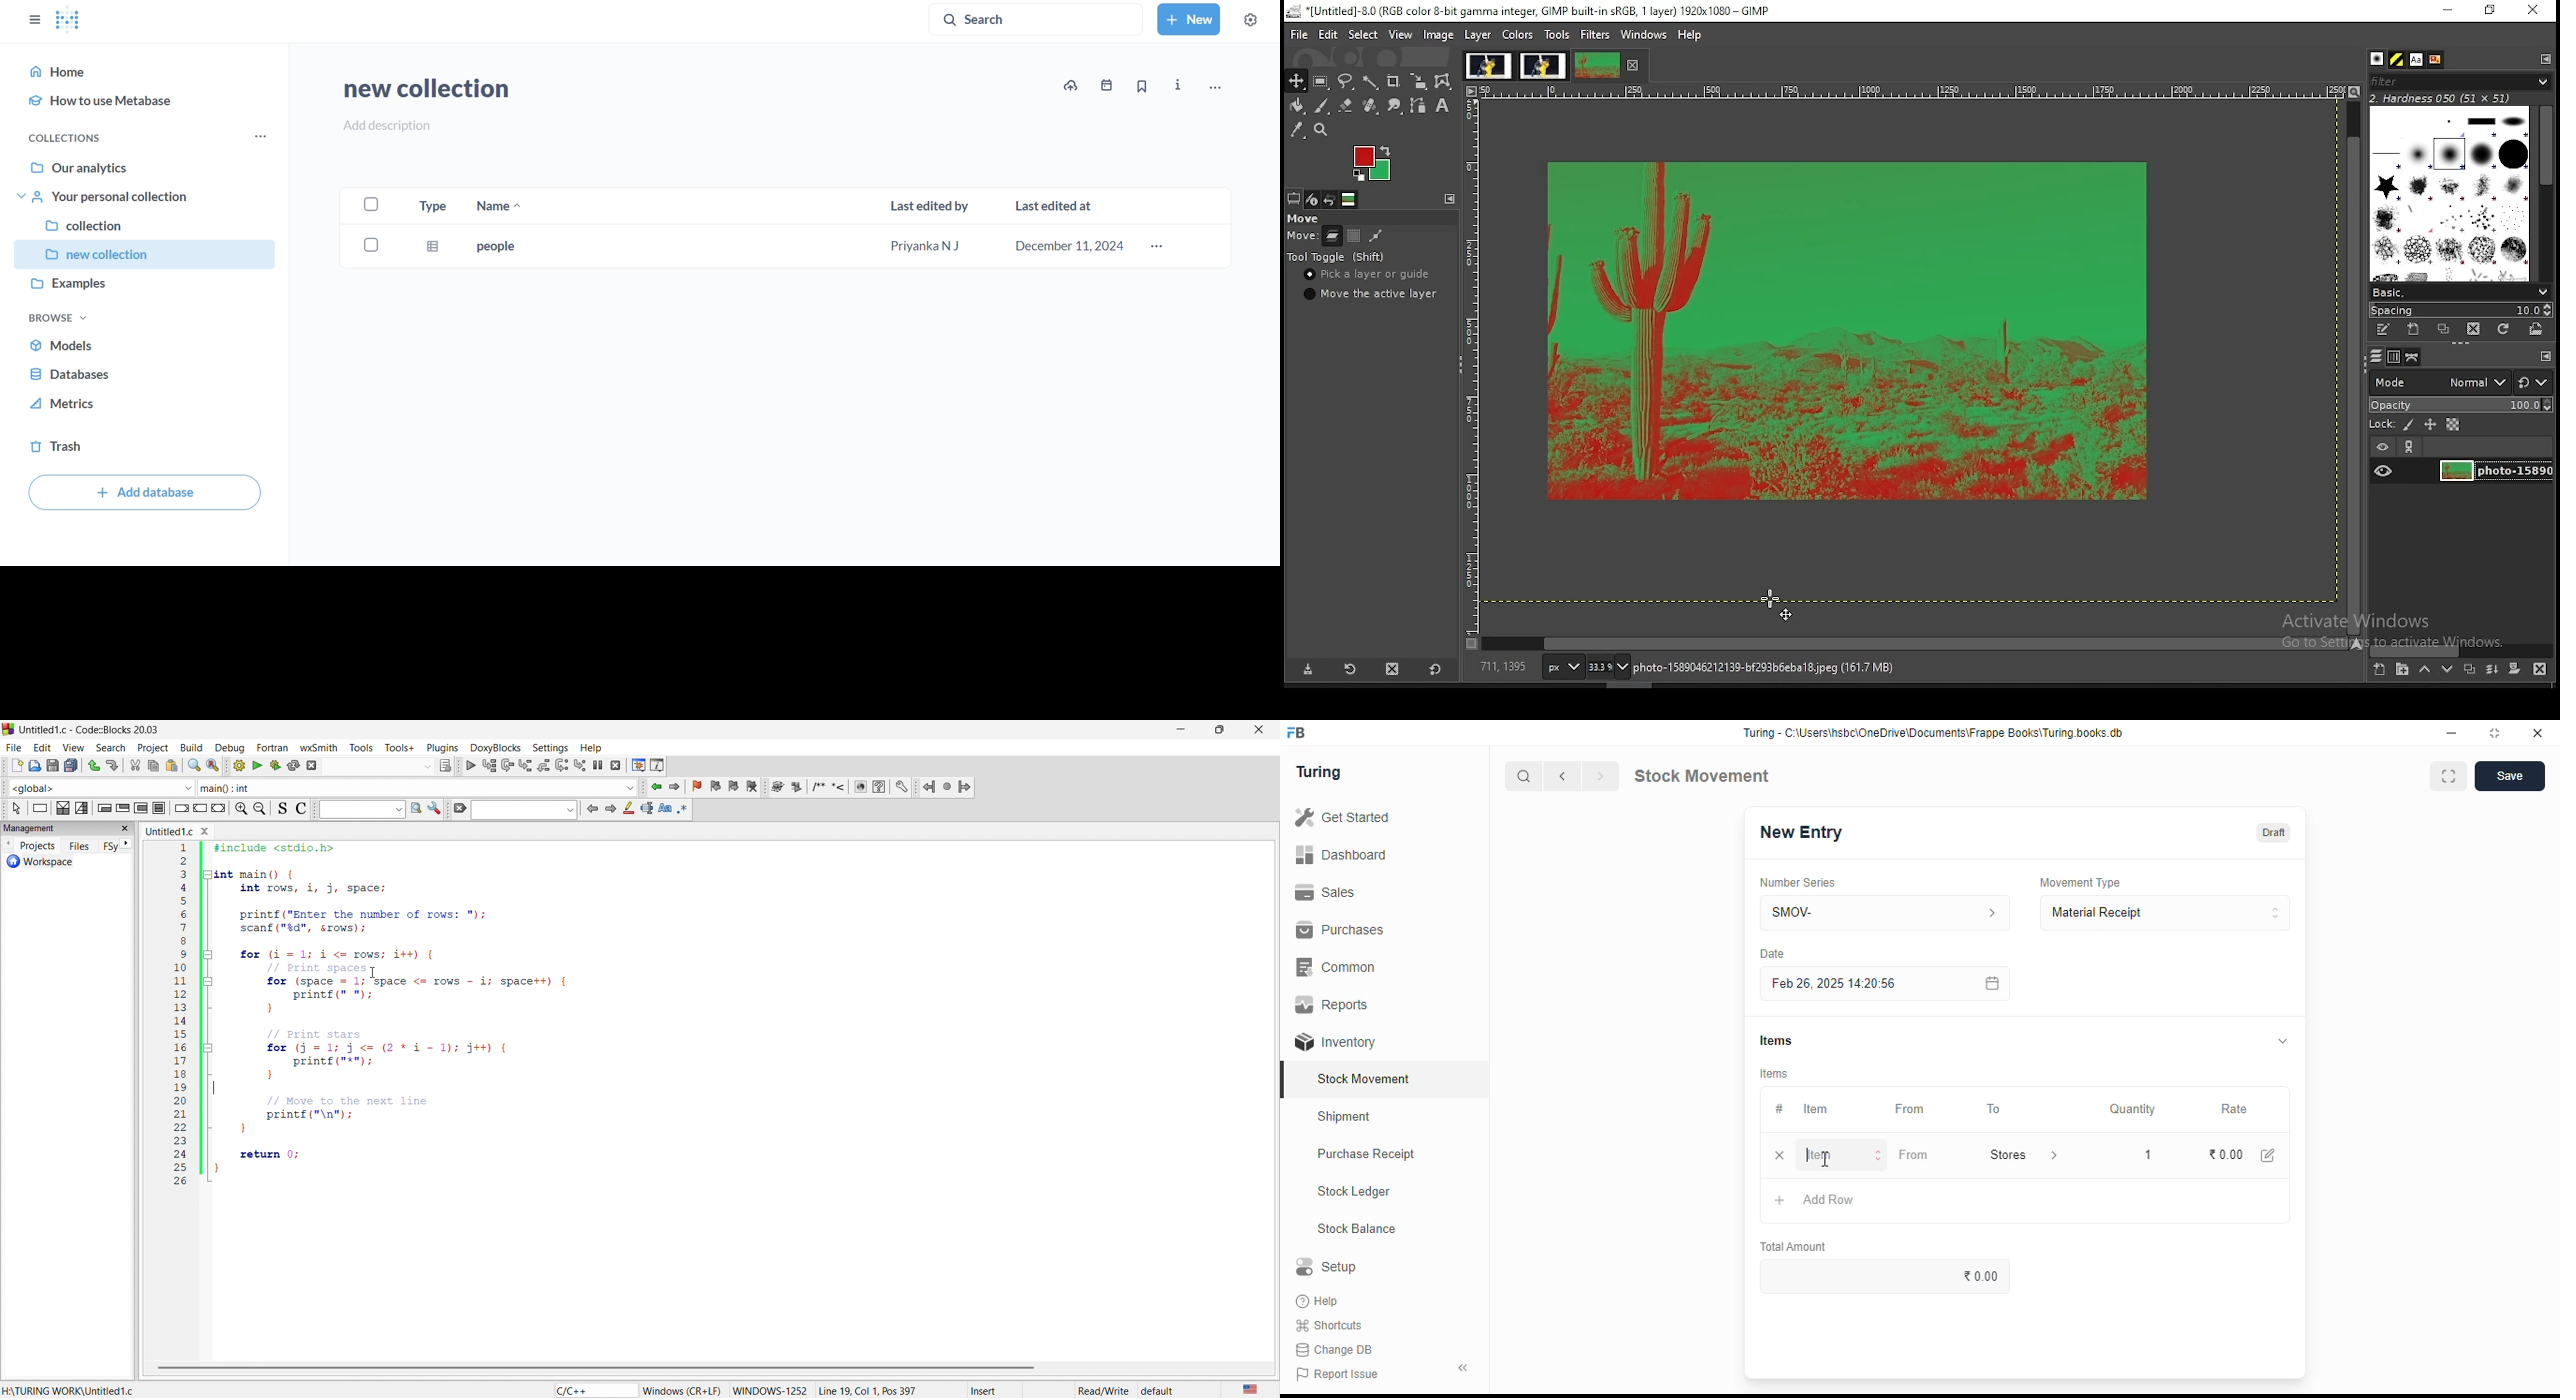 The image size is (2576, 1400). Describe the element at coordinates (1563, 776) in the screenshot. I see `previous` at that location.